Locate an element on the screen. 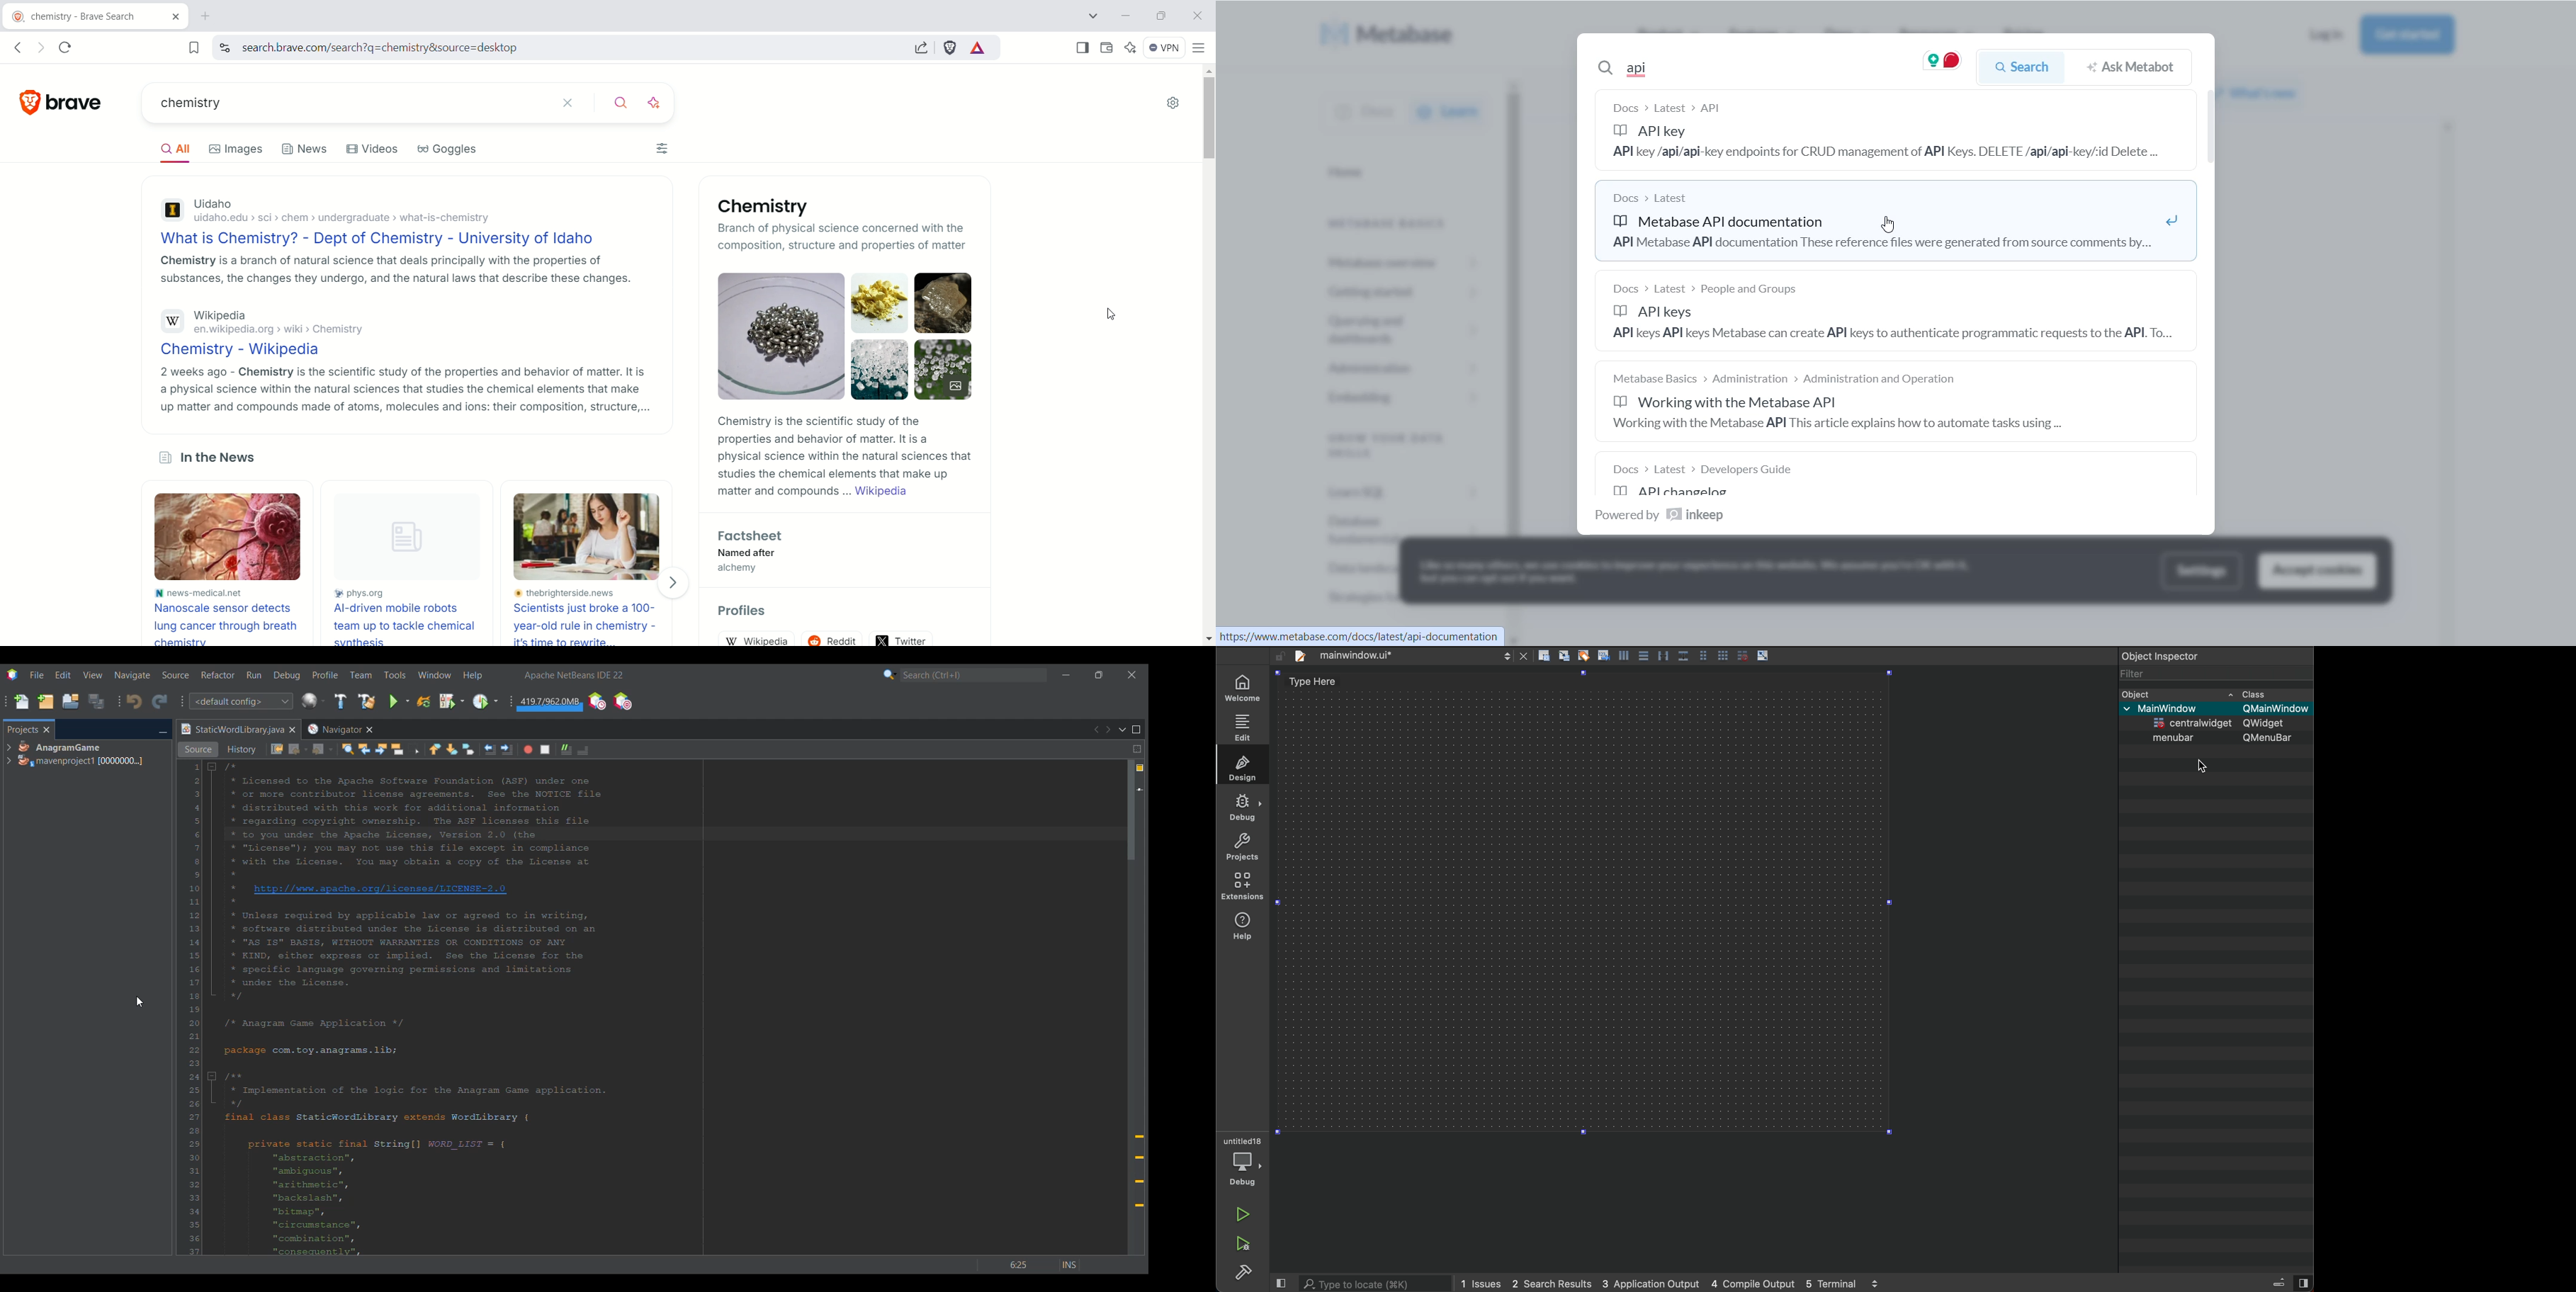  Debug main project options is located at coordinates (452, 700).